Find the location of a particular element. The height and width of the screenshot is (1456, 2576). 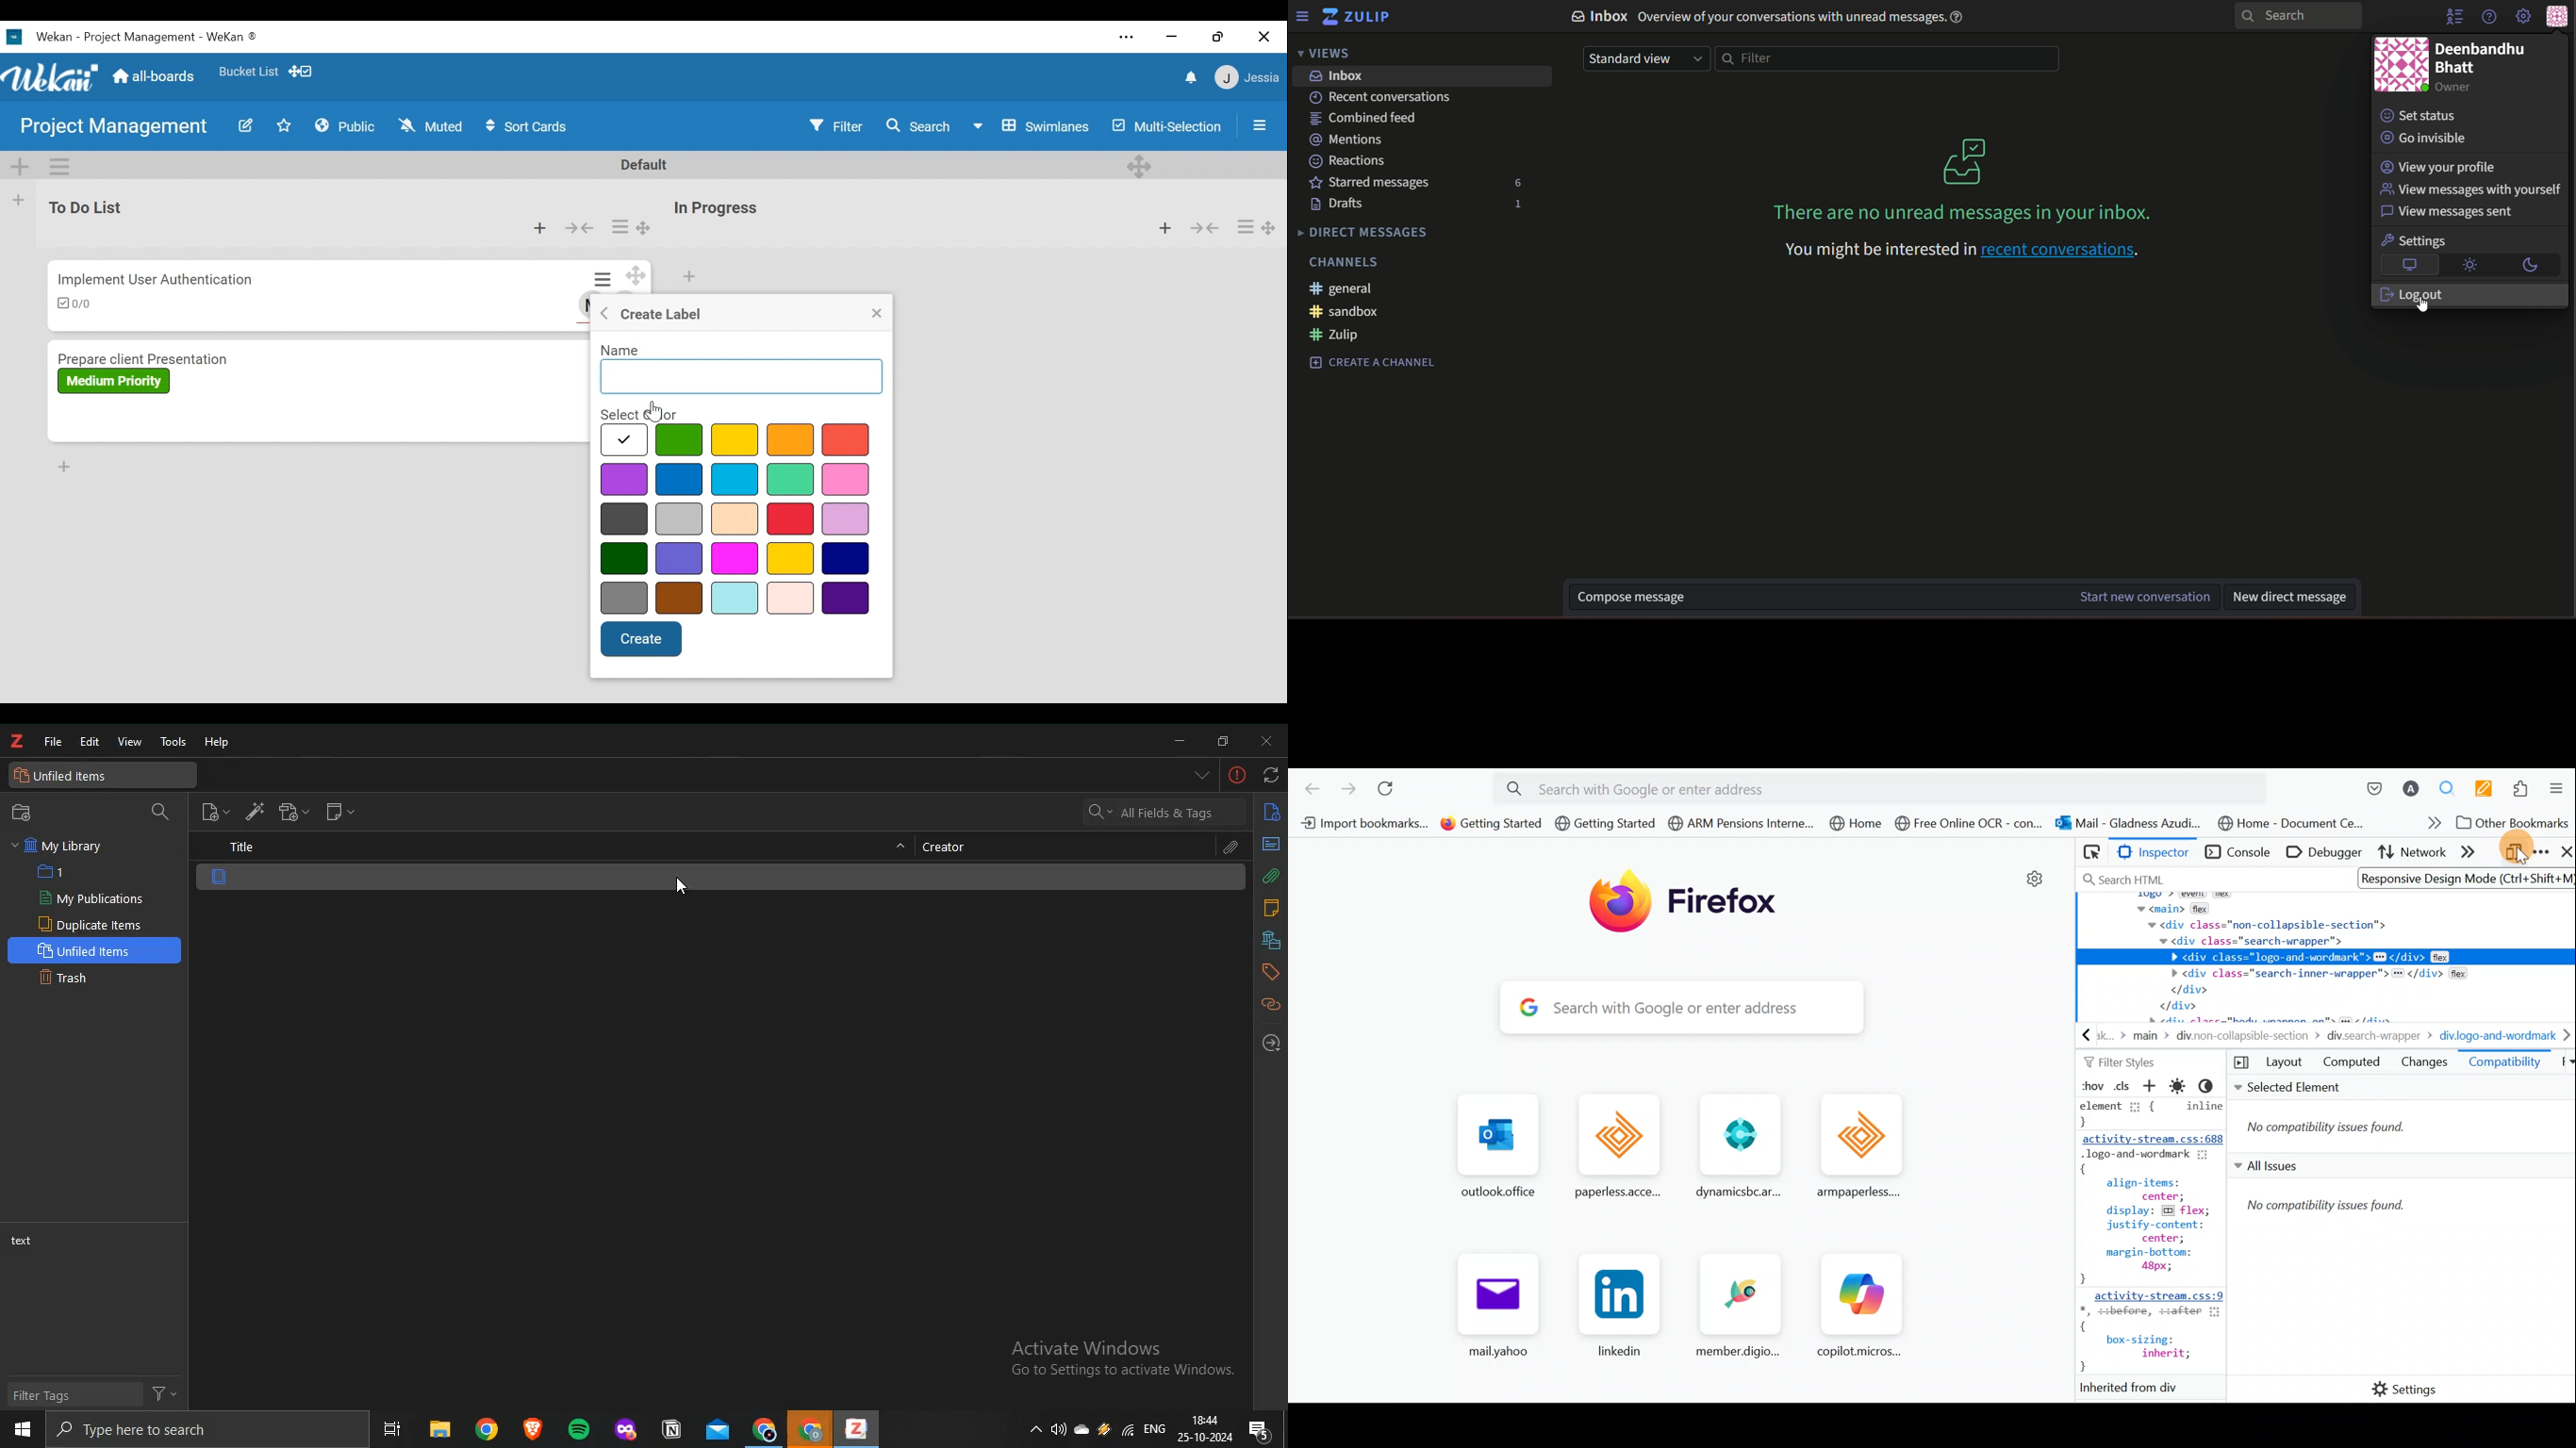

Cursor is located at coordinates (2421, 307).